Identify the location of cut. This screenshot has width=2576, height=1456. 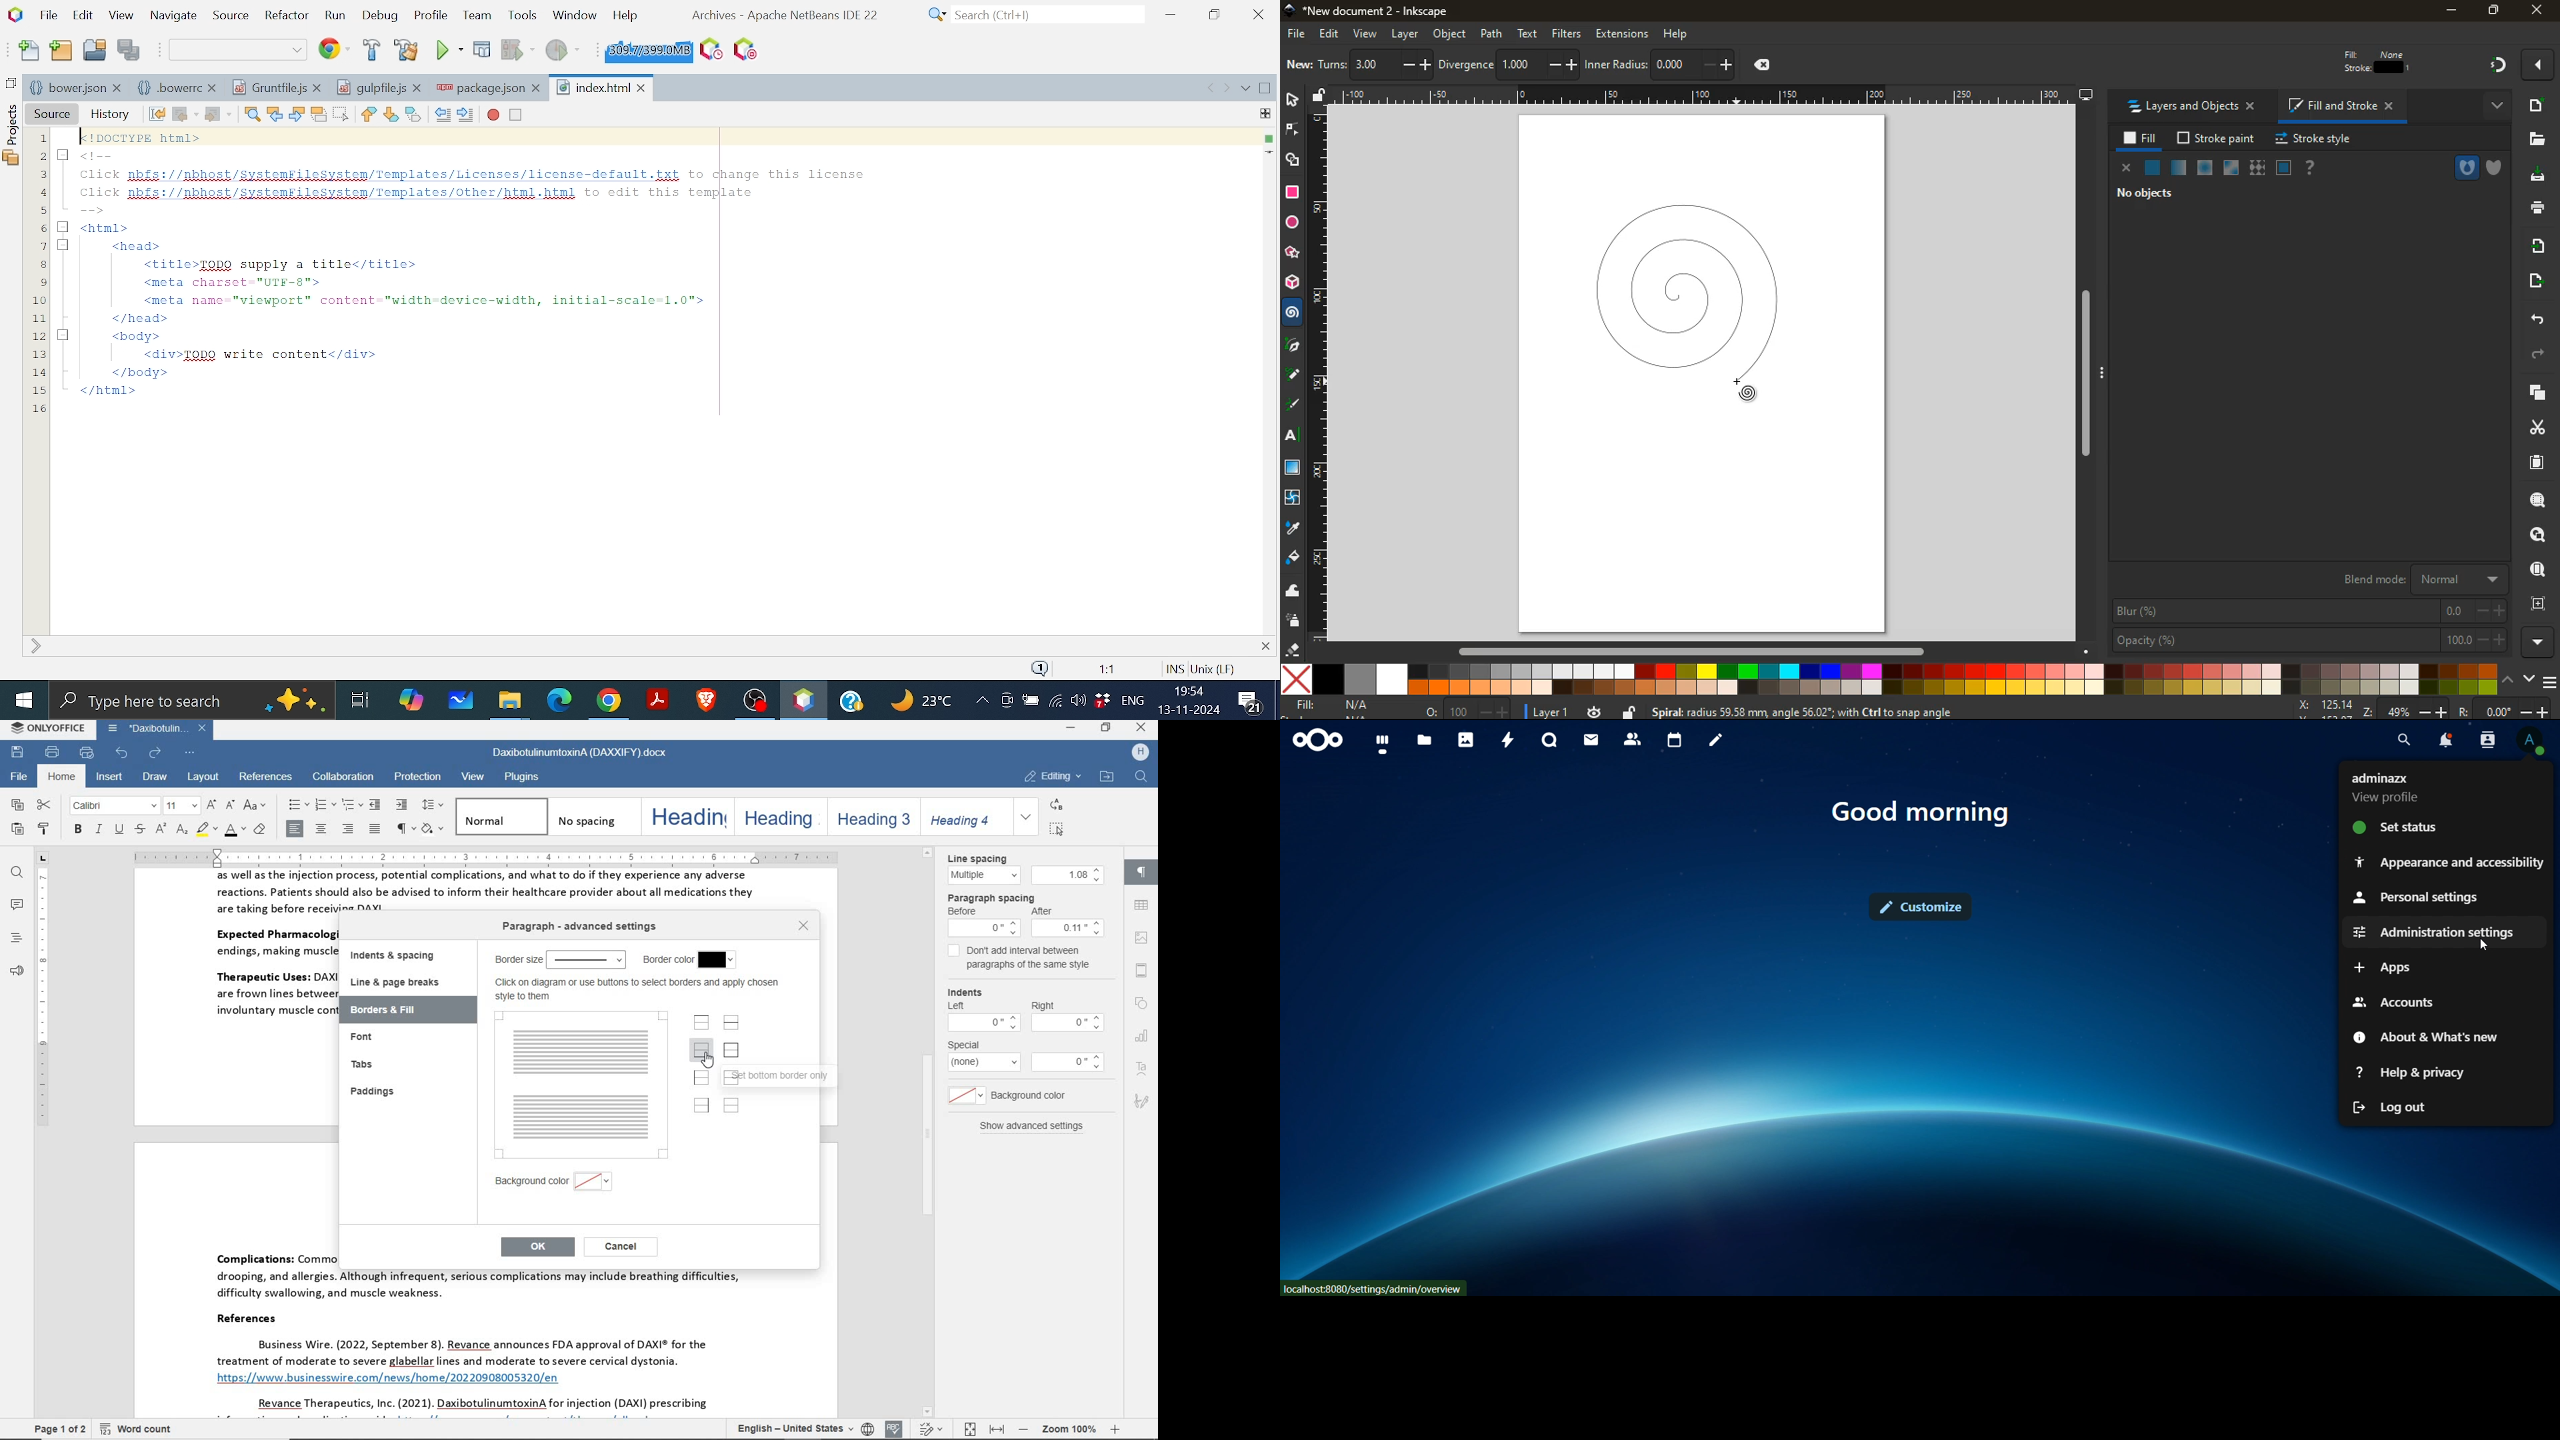
(2529, 428).